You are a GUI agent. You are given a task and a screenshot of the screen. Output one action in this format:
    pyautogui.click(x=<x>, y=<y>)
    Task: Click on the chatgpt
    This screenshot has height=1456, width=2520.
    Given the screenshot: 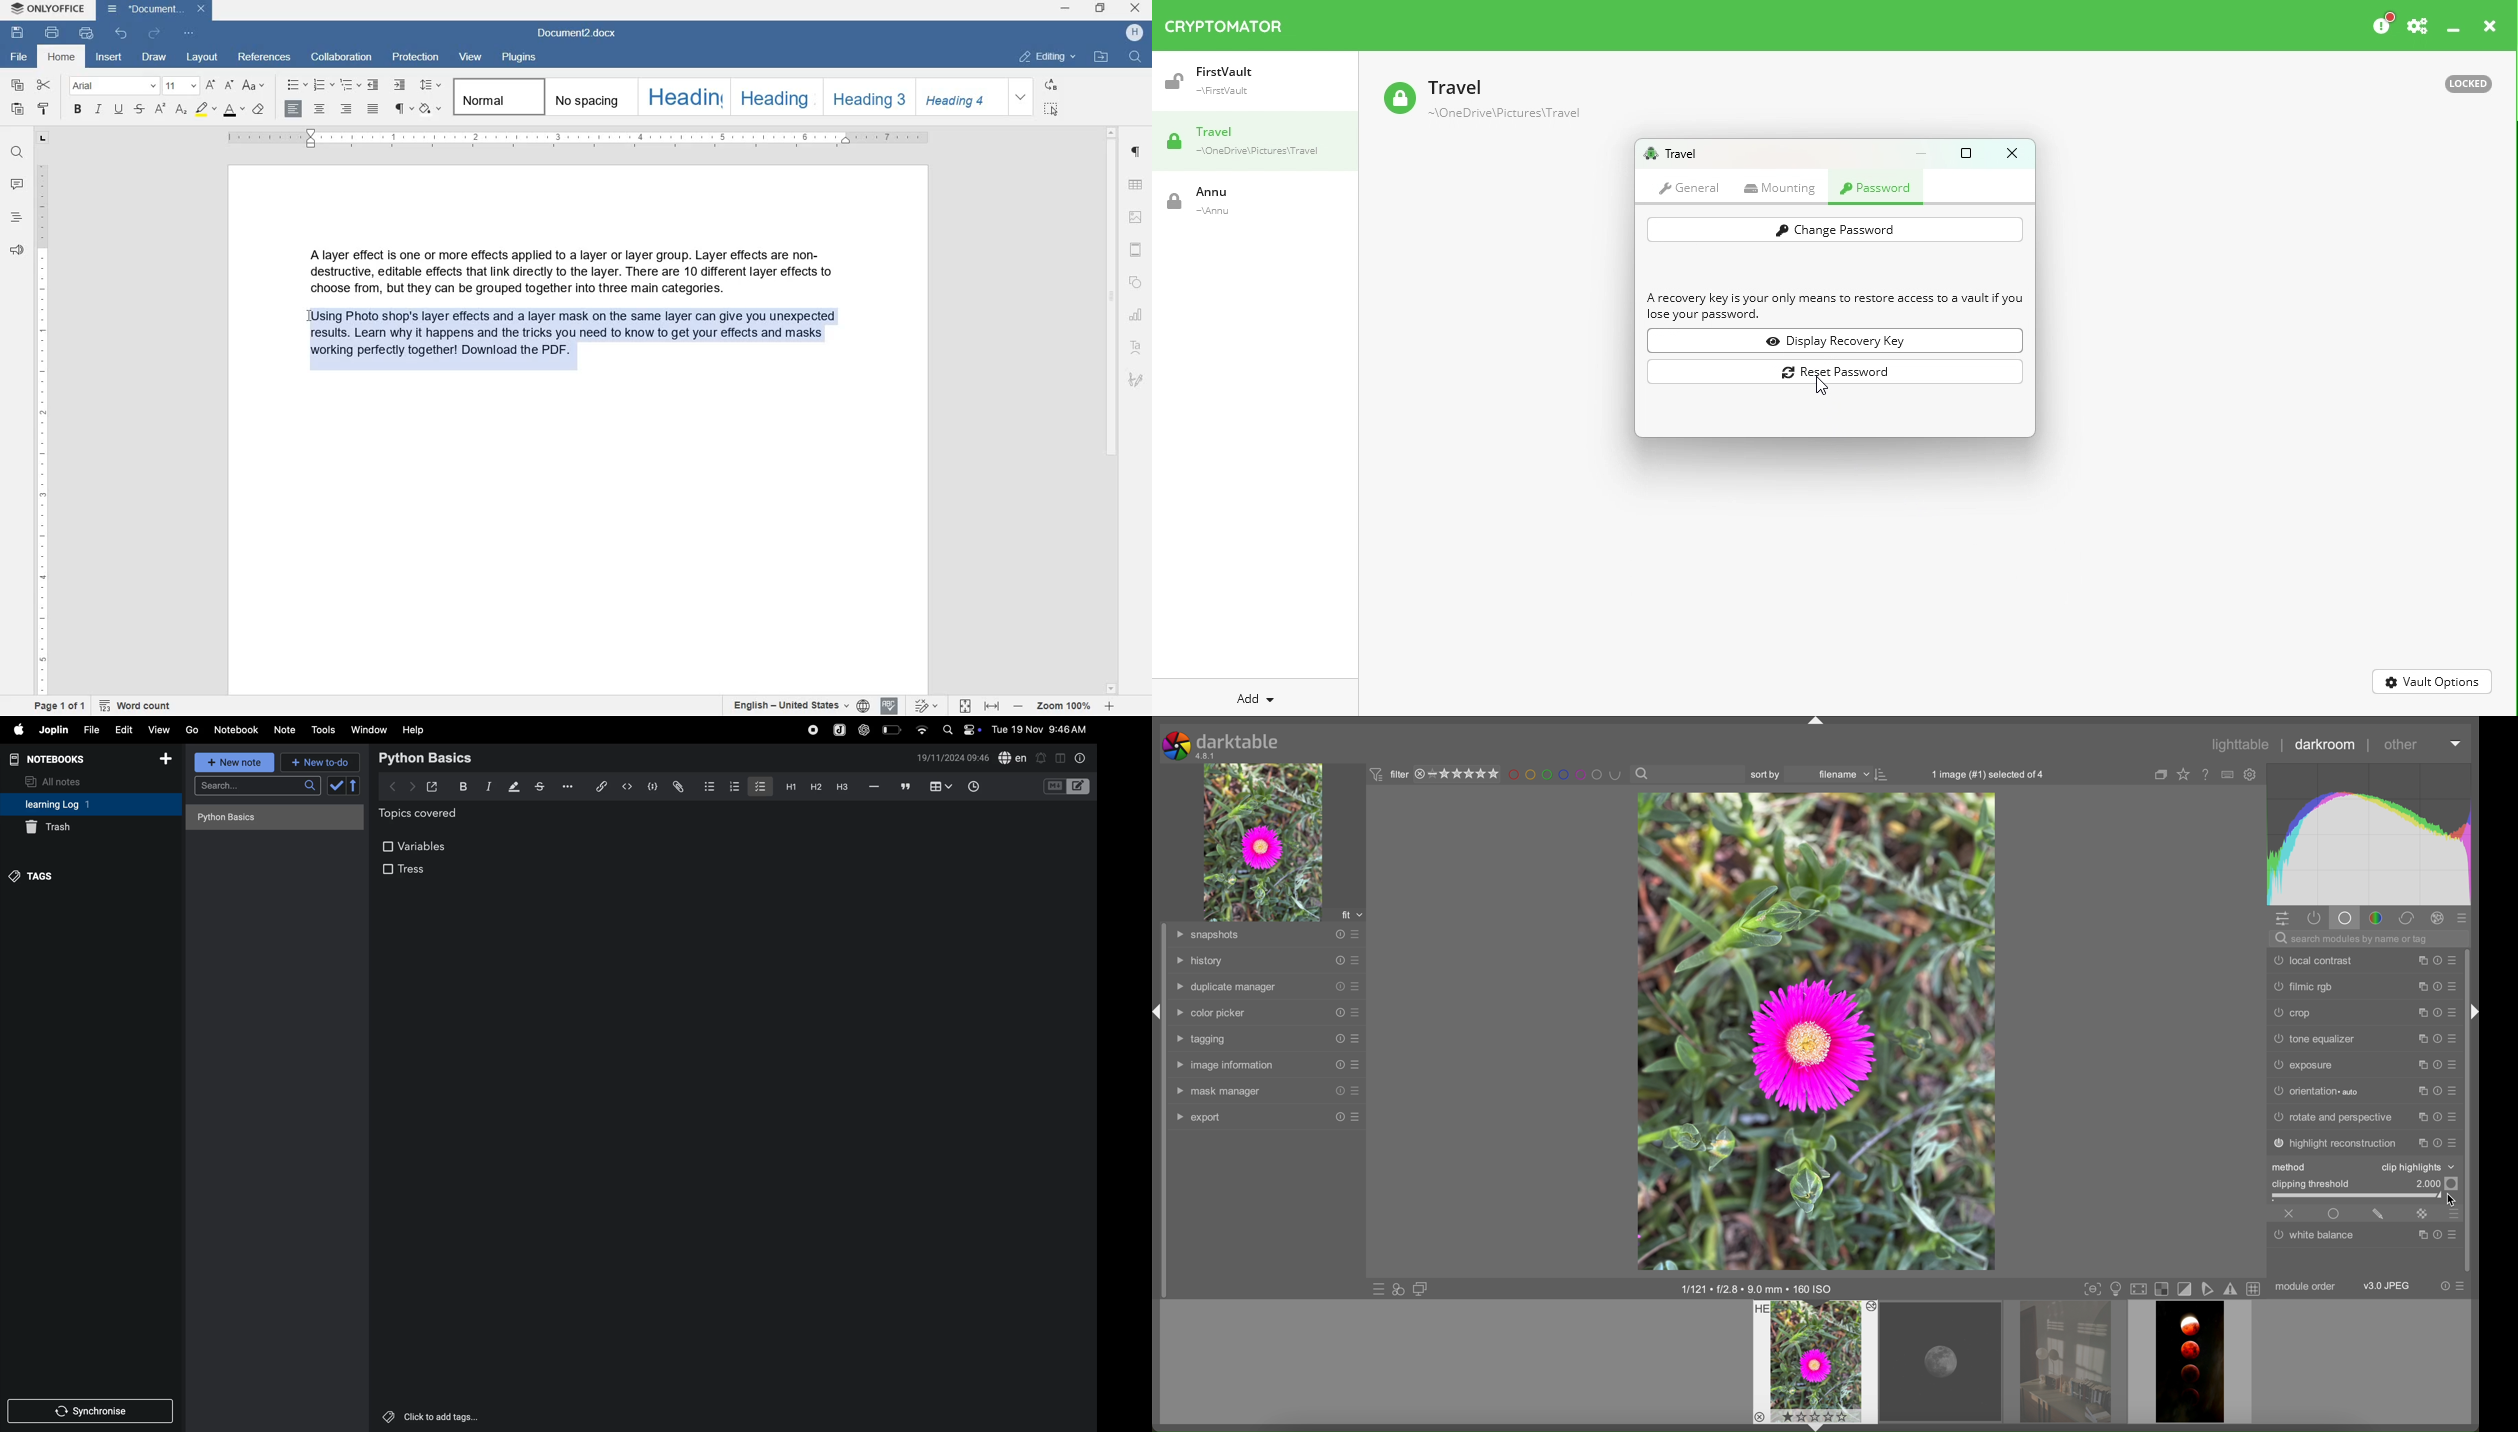 What is the action you would take?
    pyautogui.click(x=865, y=728)
    